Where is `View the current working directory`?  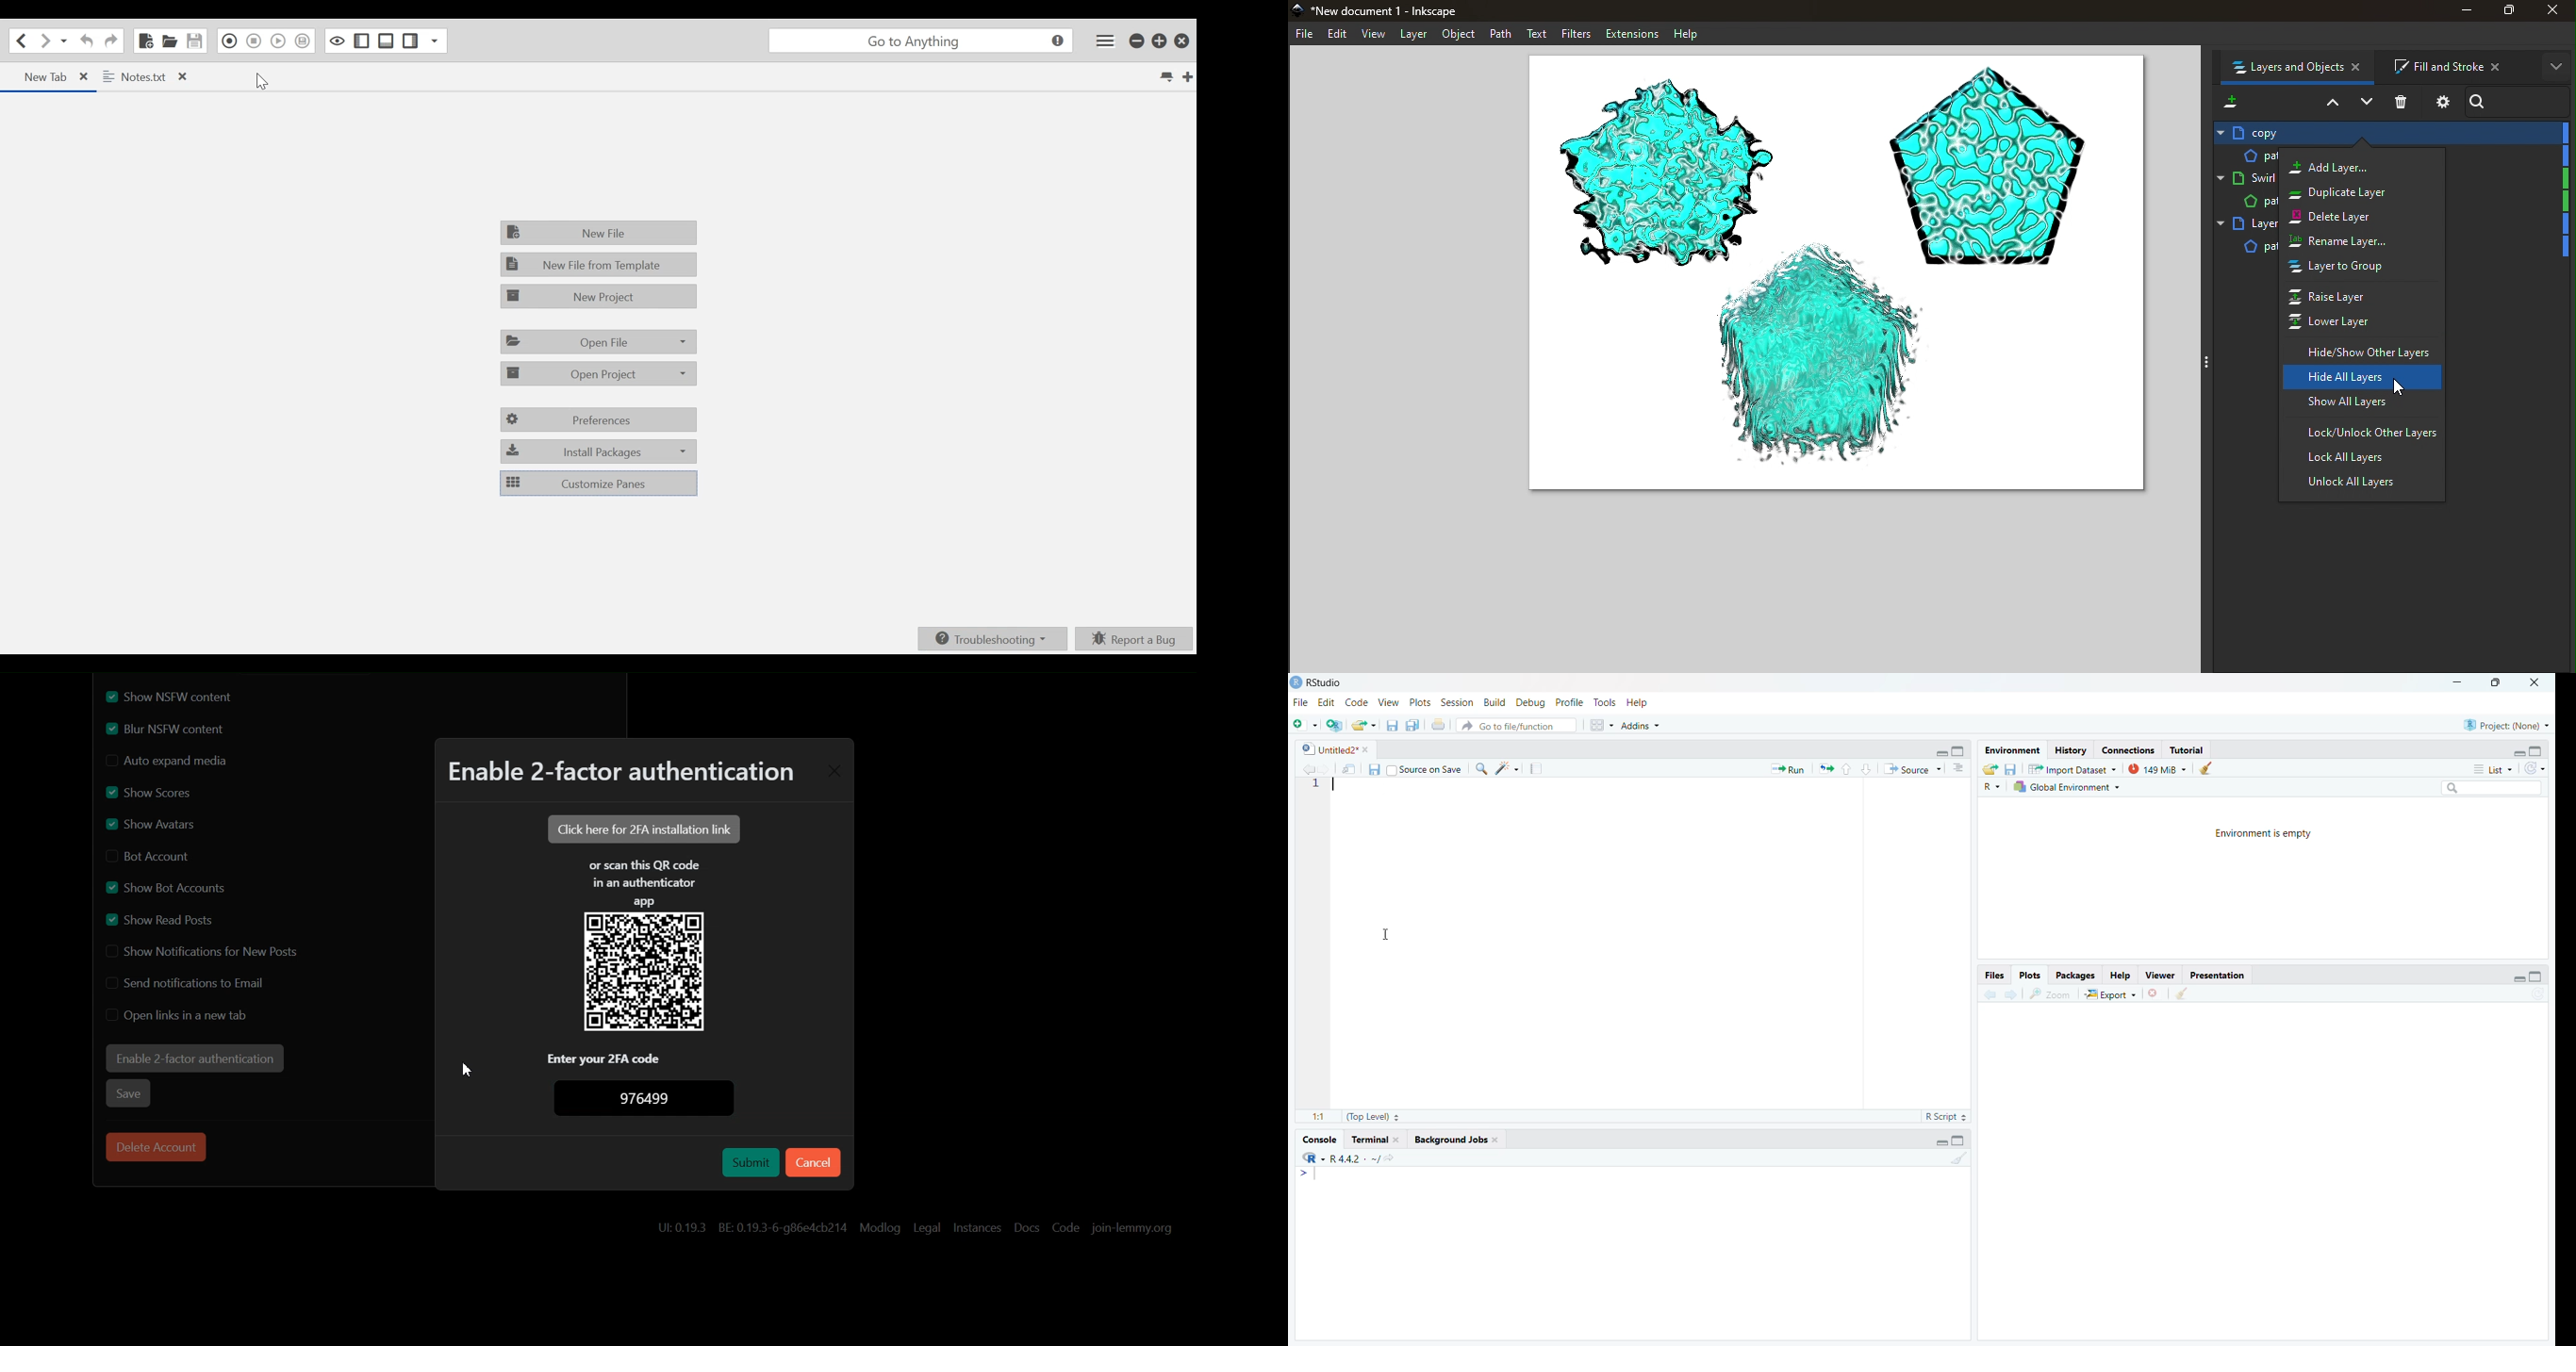 View the current working directory is located at coordinates (1390, 1158).